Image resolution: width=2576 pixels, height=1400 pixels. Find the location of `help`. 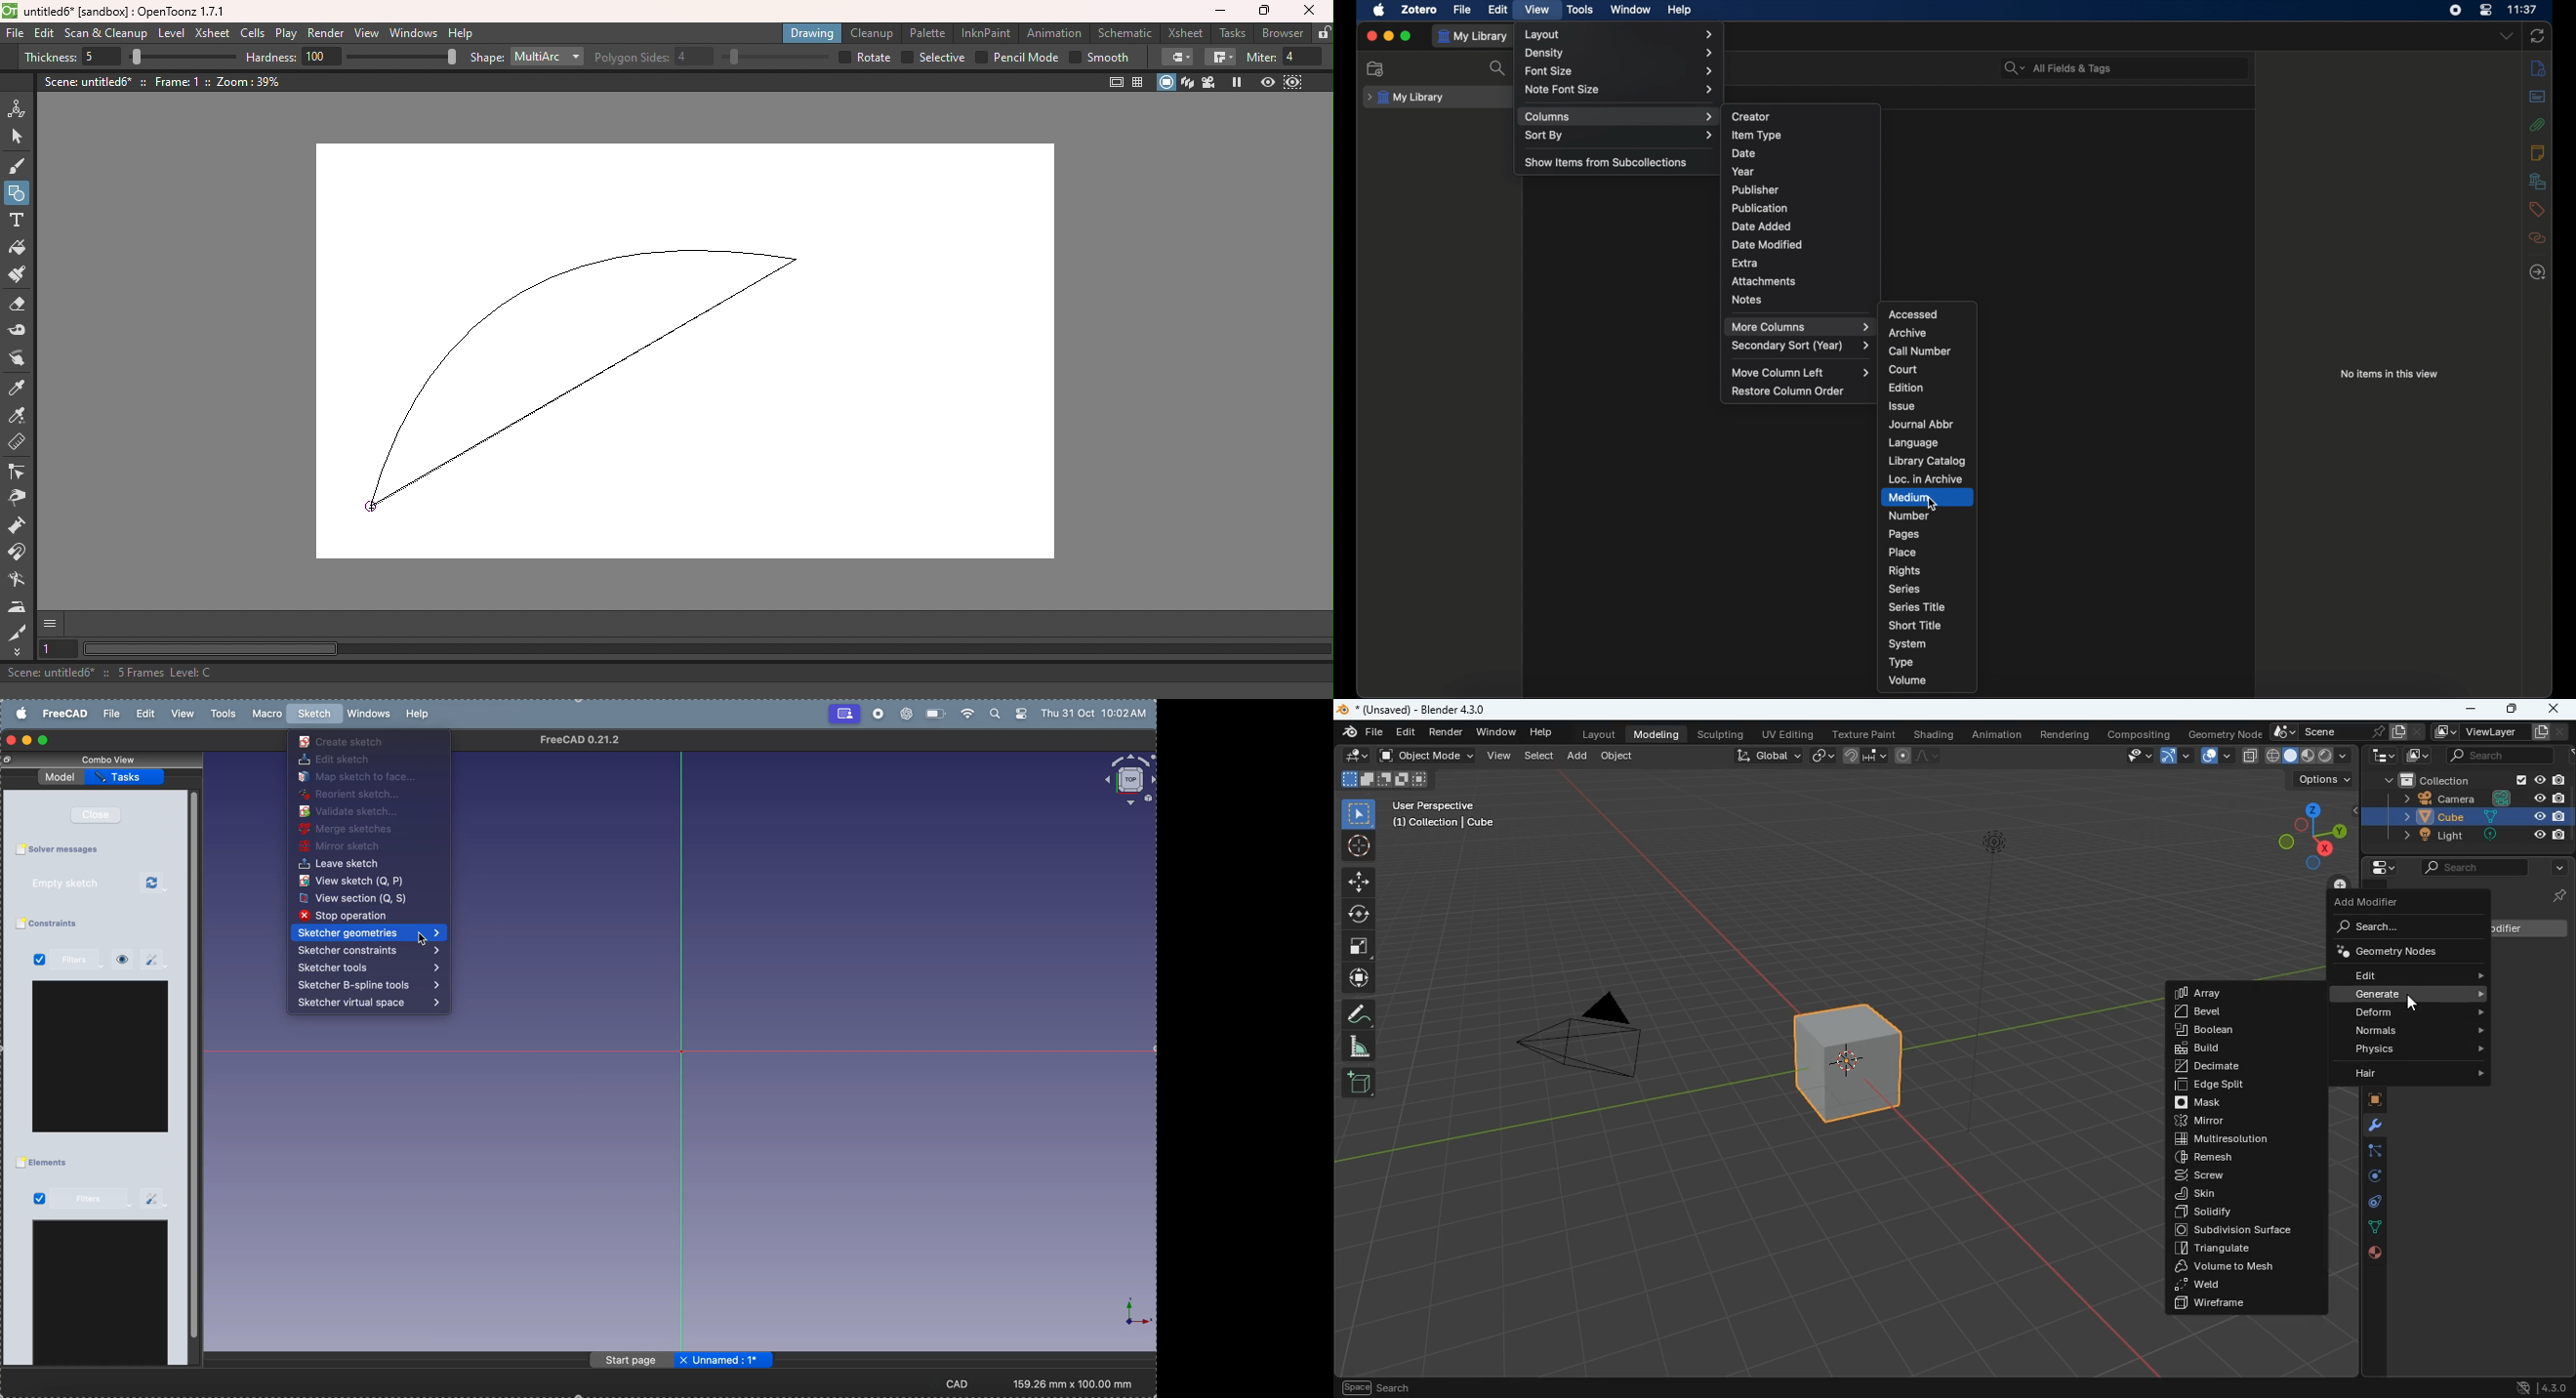

help is located at coordinates (419, 713).